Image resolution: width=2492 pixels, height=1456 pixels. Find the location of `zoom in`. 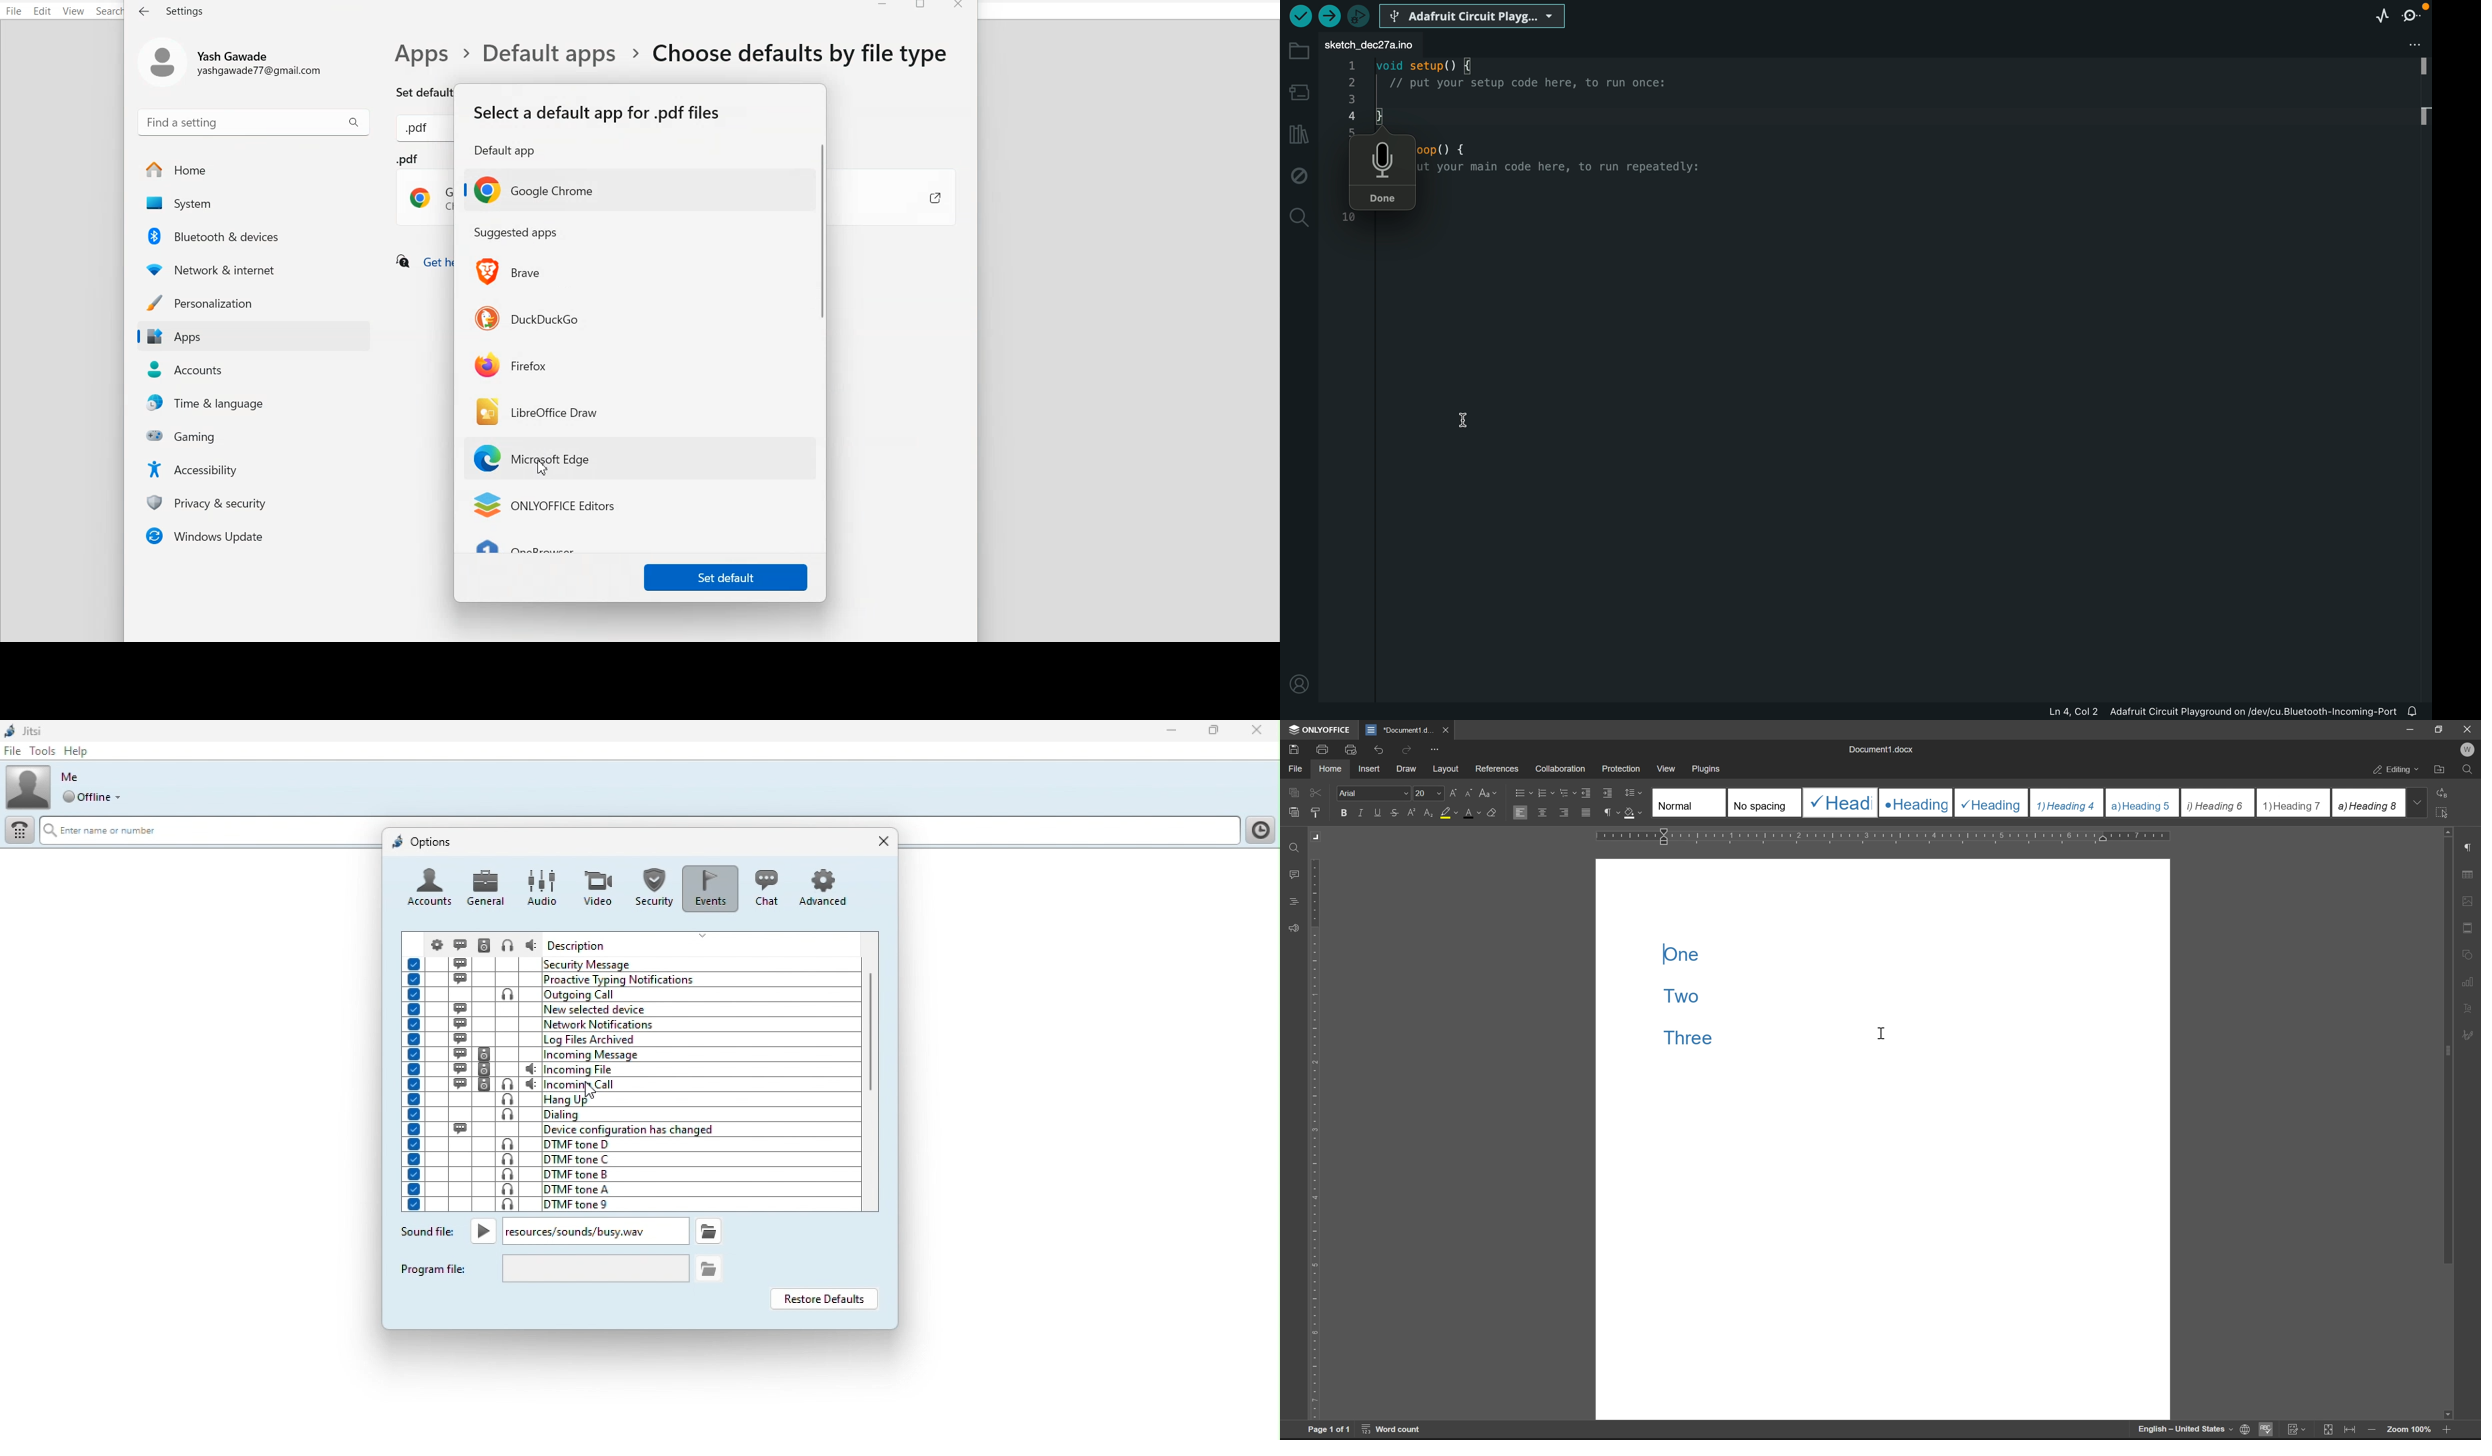

zoom in is located at coordinates (2445, 1431).